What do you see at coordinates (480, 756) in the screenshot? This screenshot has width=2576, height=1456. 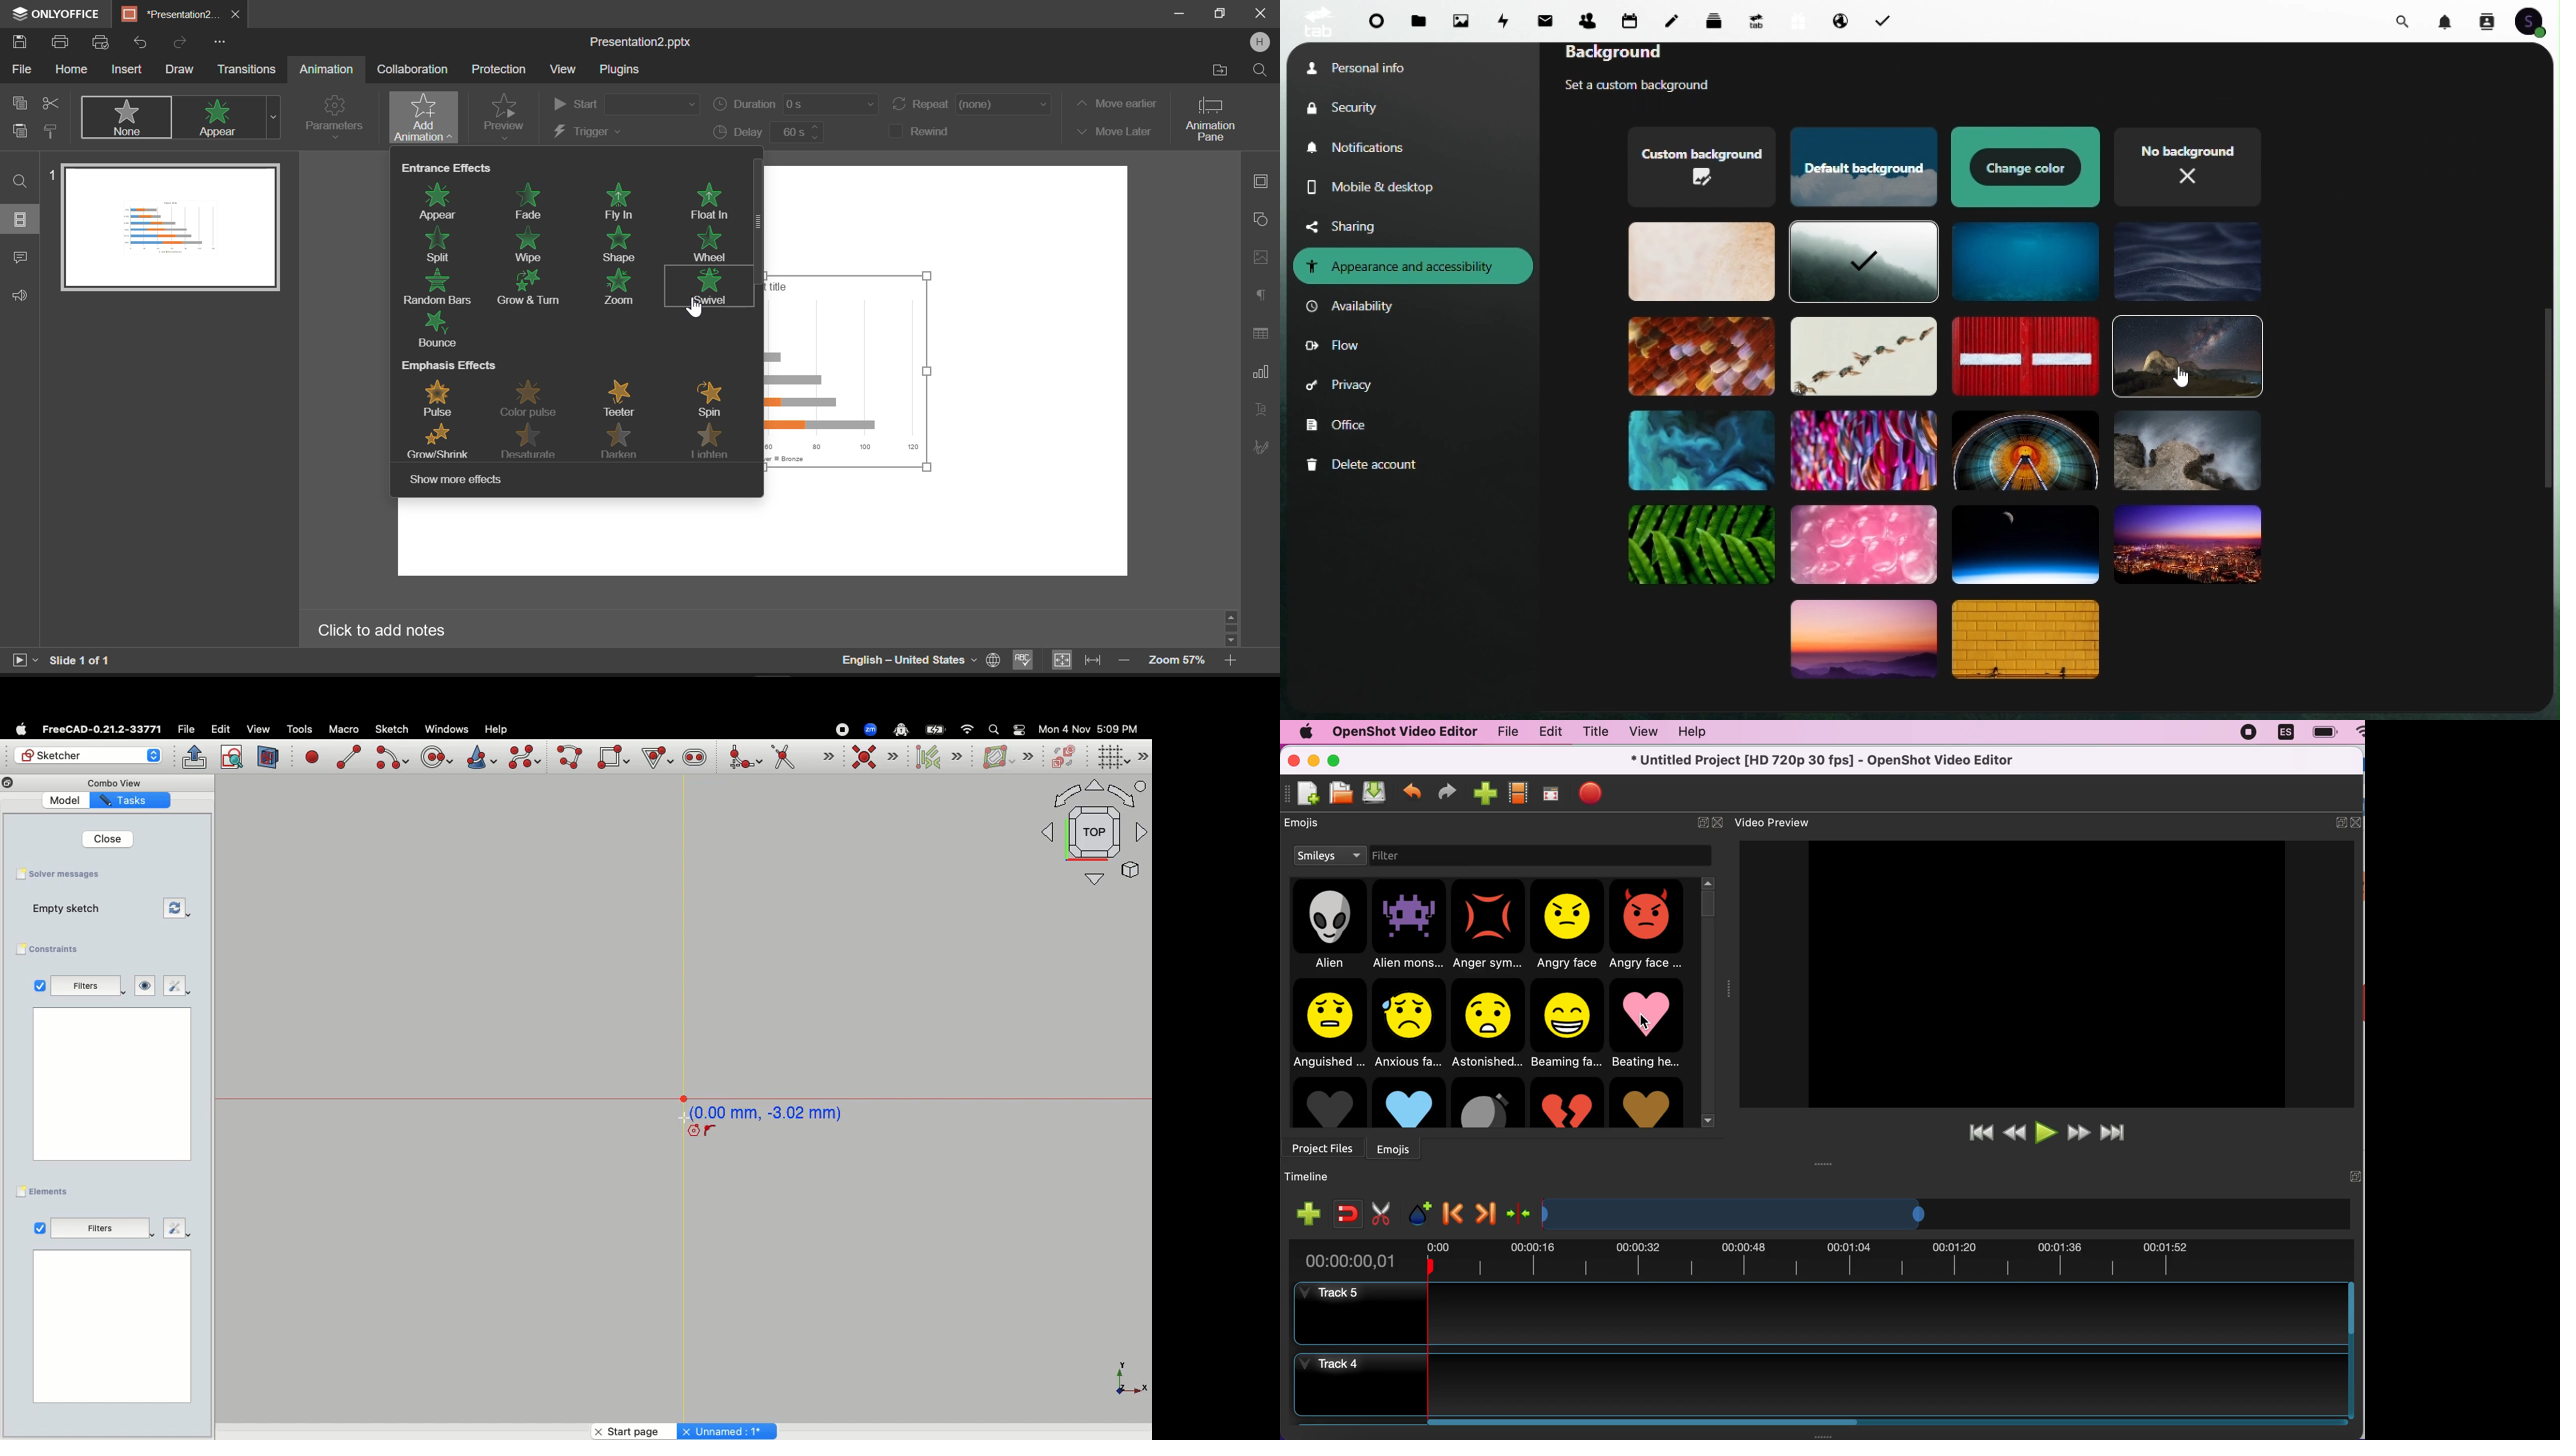 I see `Create conic` at bounding box center [480, 756].